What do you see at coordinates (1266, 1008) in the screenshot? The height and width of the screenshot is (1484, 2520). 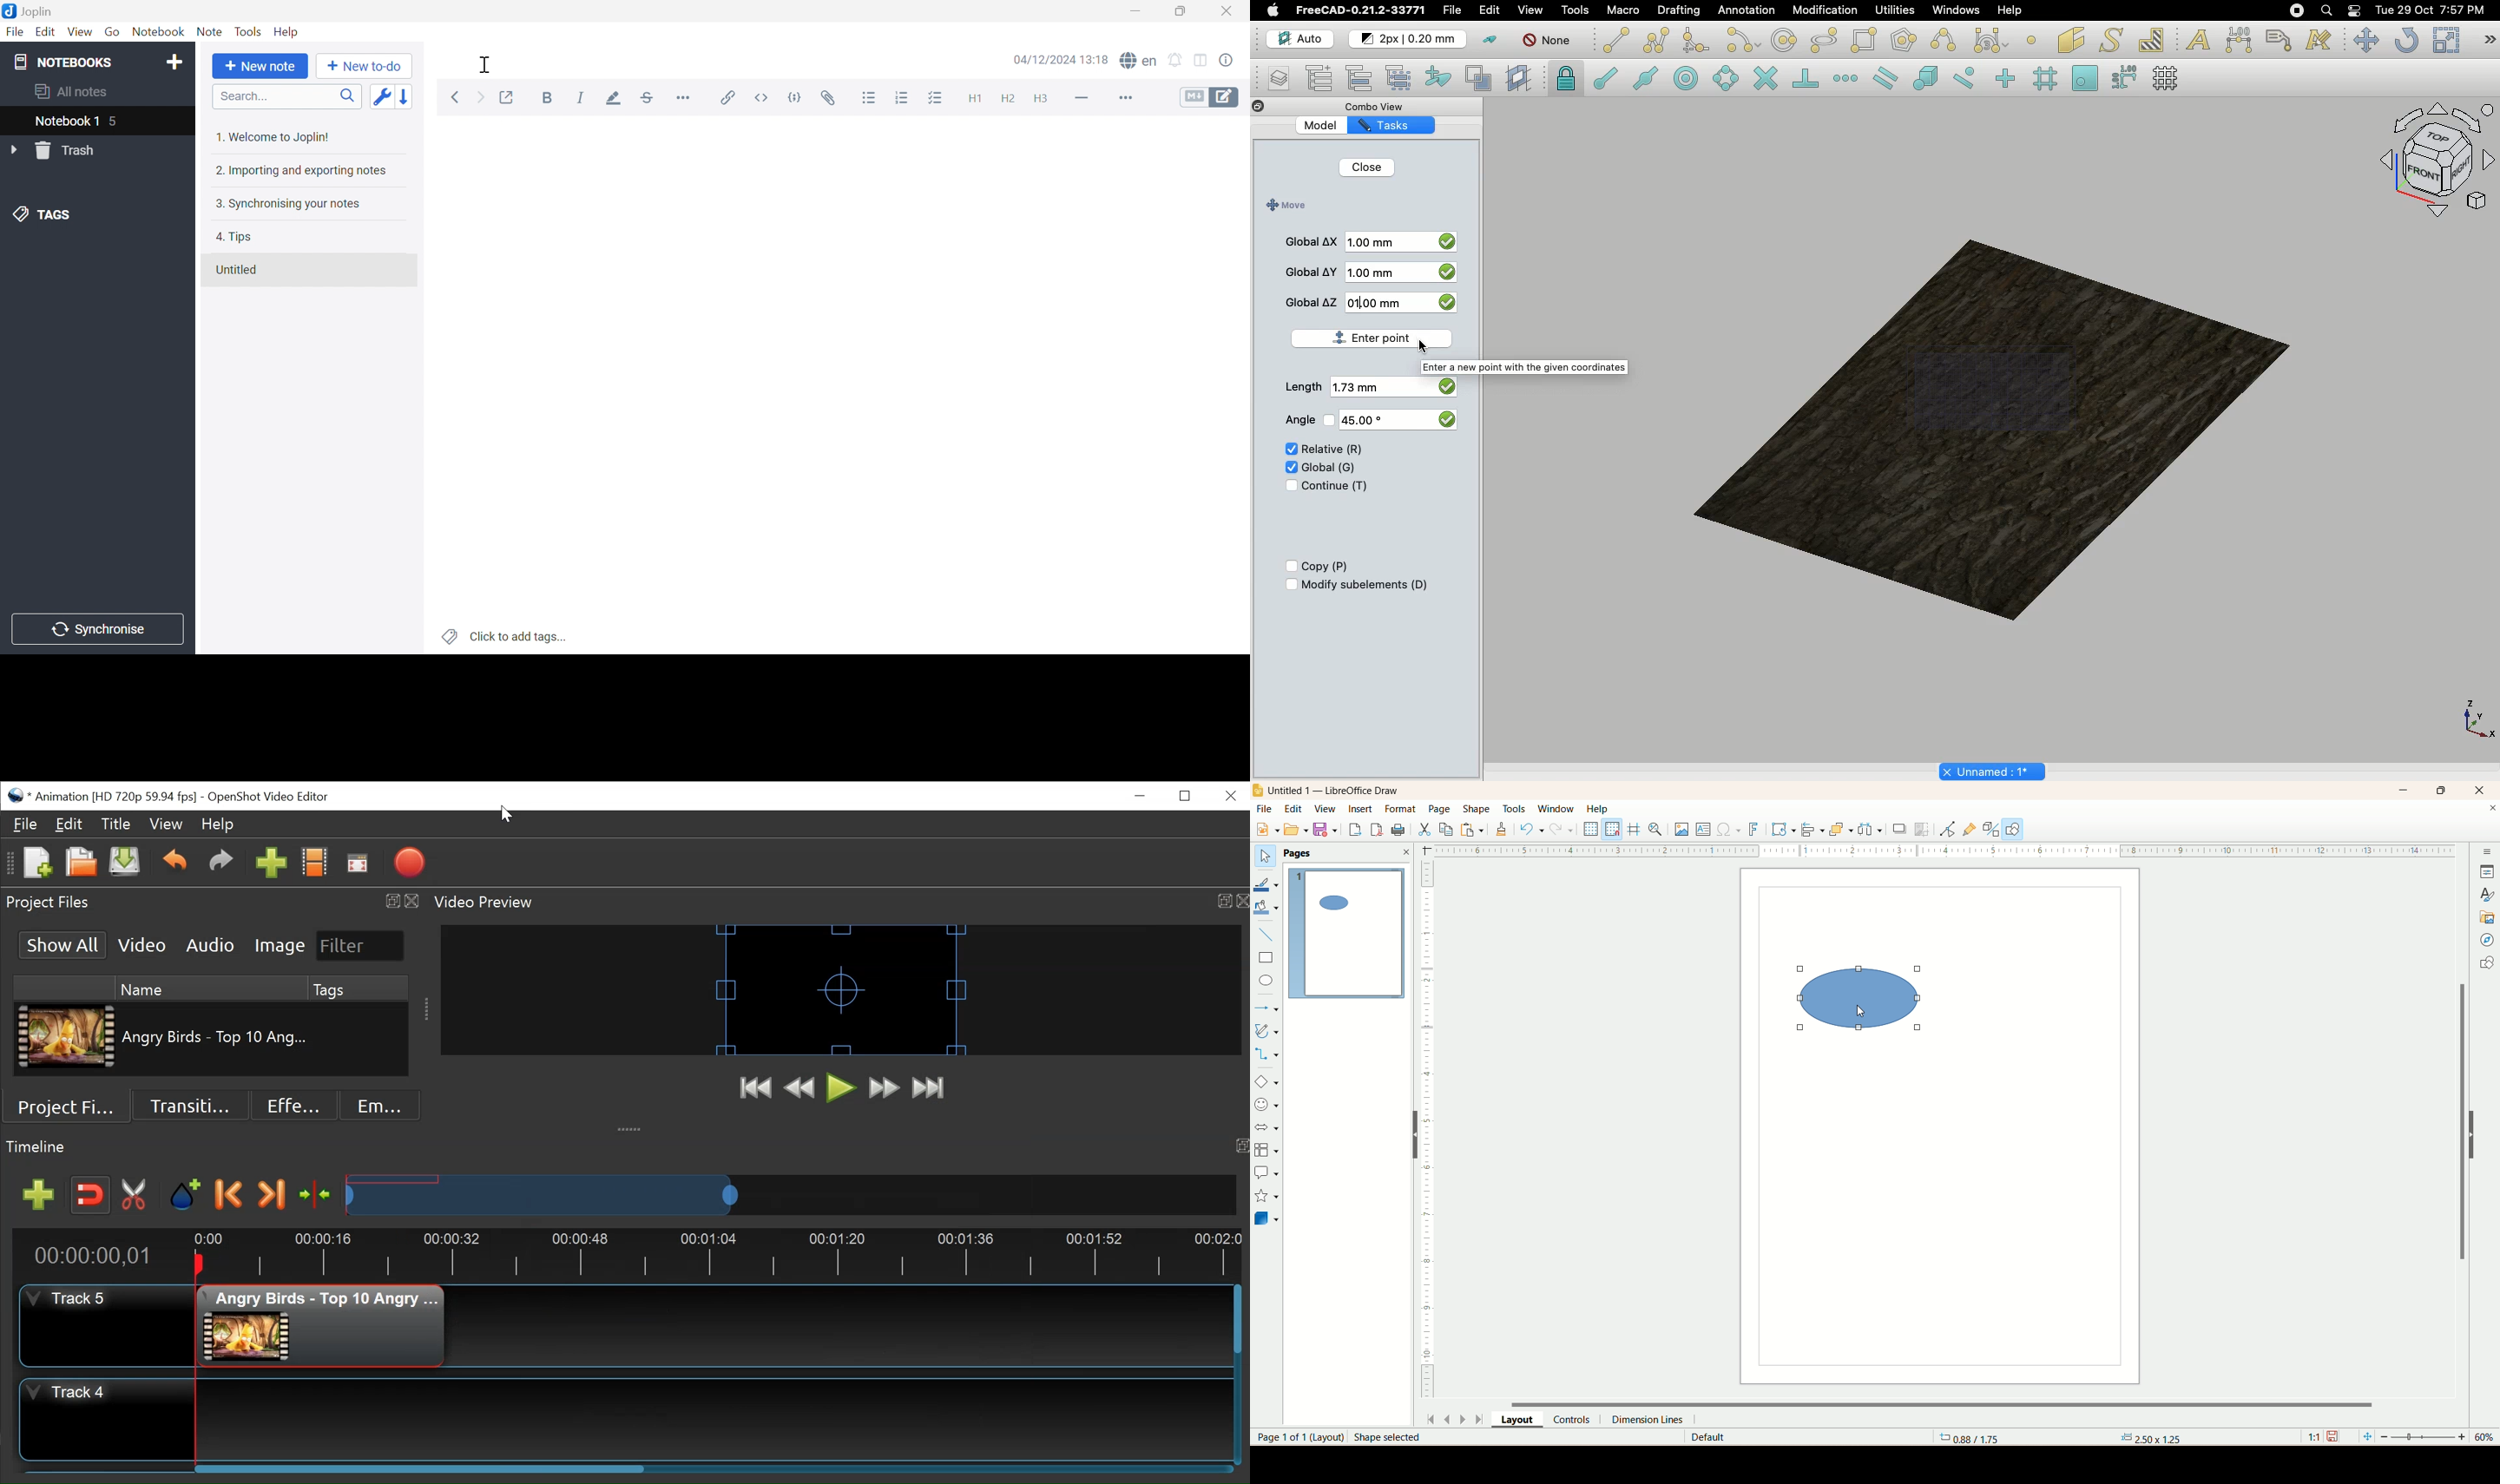 I see `lines and arrows` at bounding box center [1266, 1008].